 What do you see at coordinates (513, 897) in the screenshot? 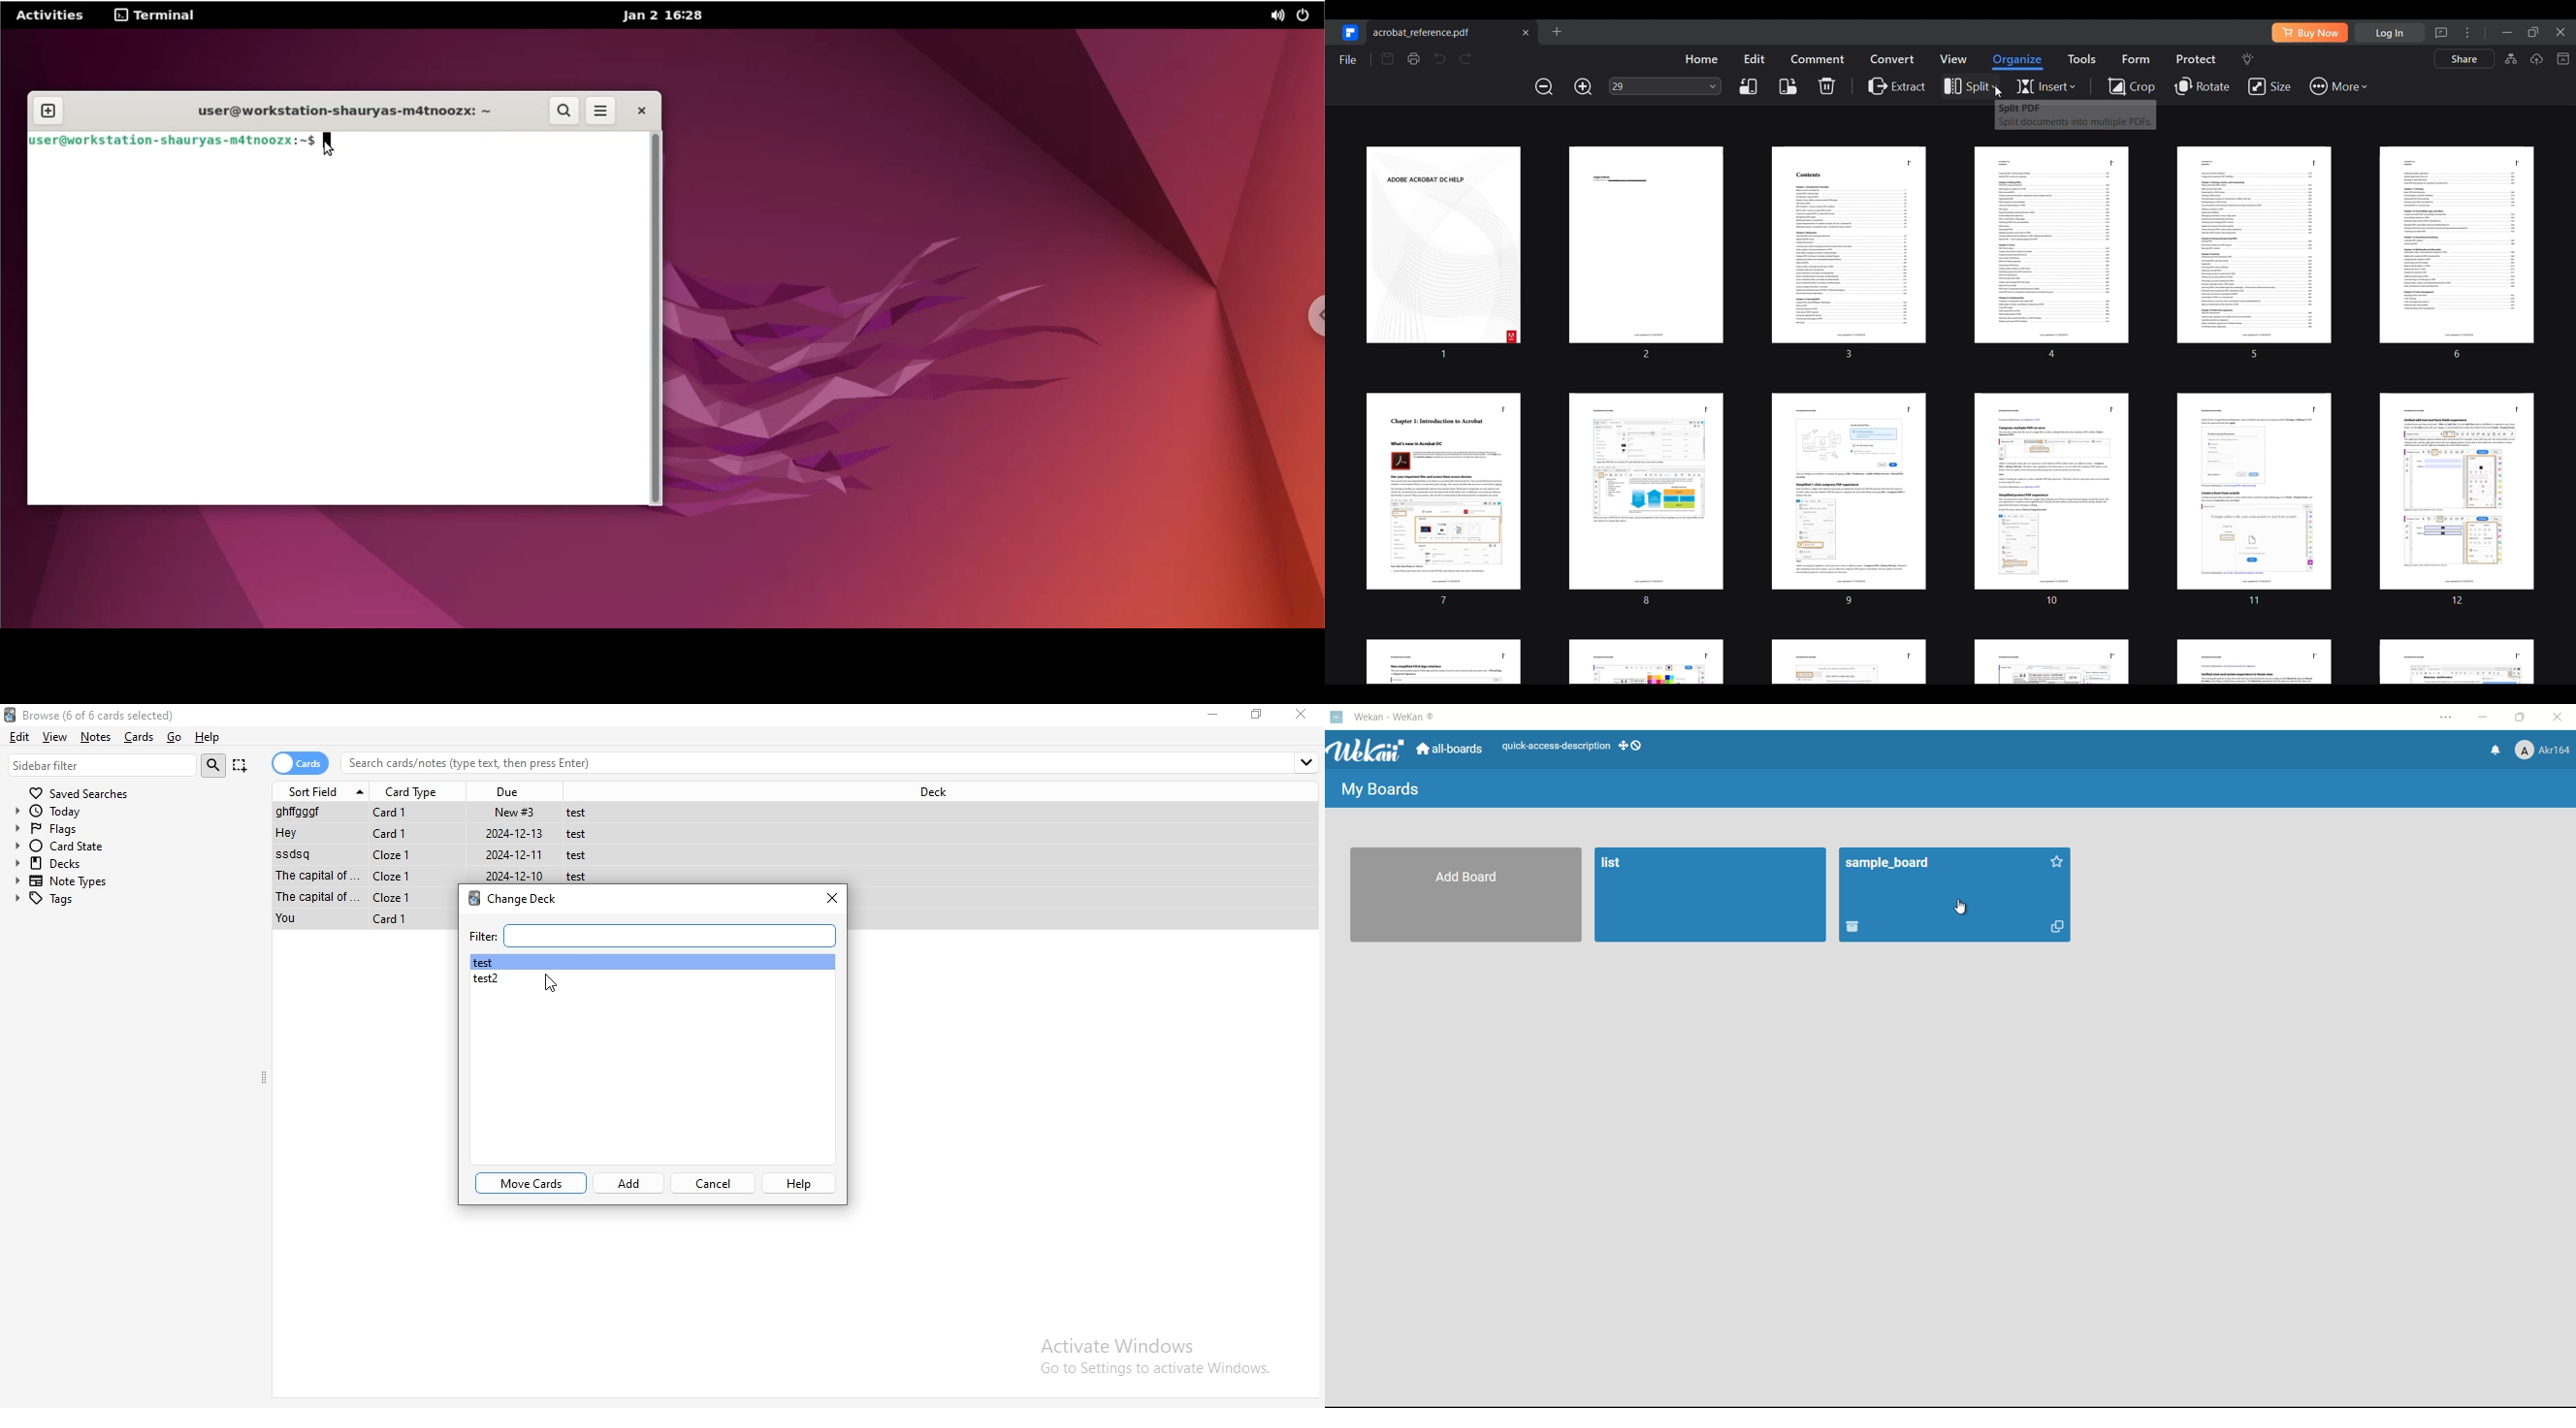
I see `change deck` at bounding box center [513, 897].